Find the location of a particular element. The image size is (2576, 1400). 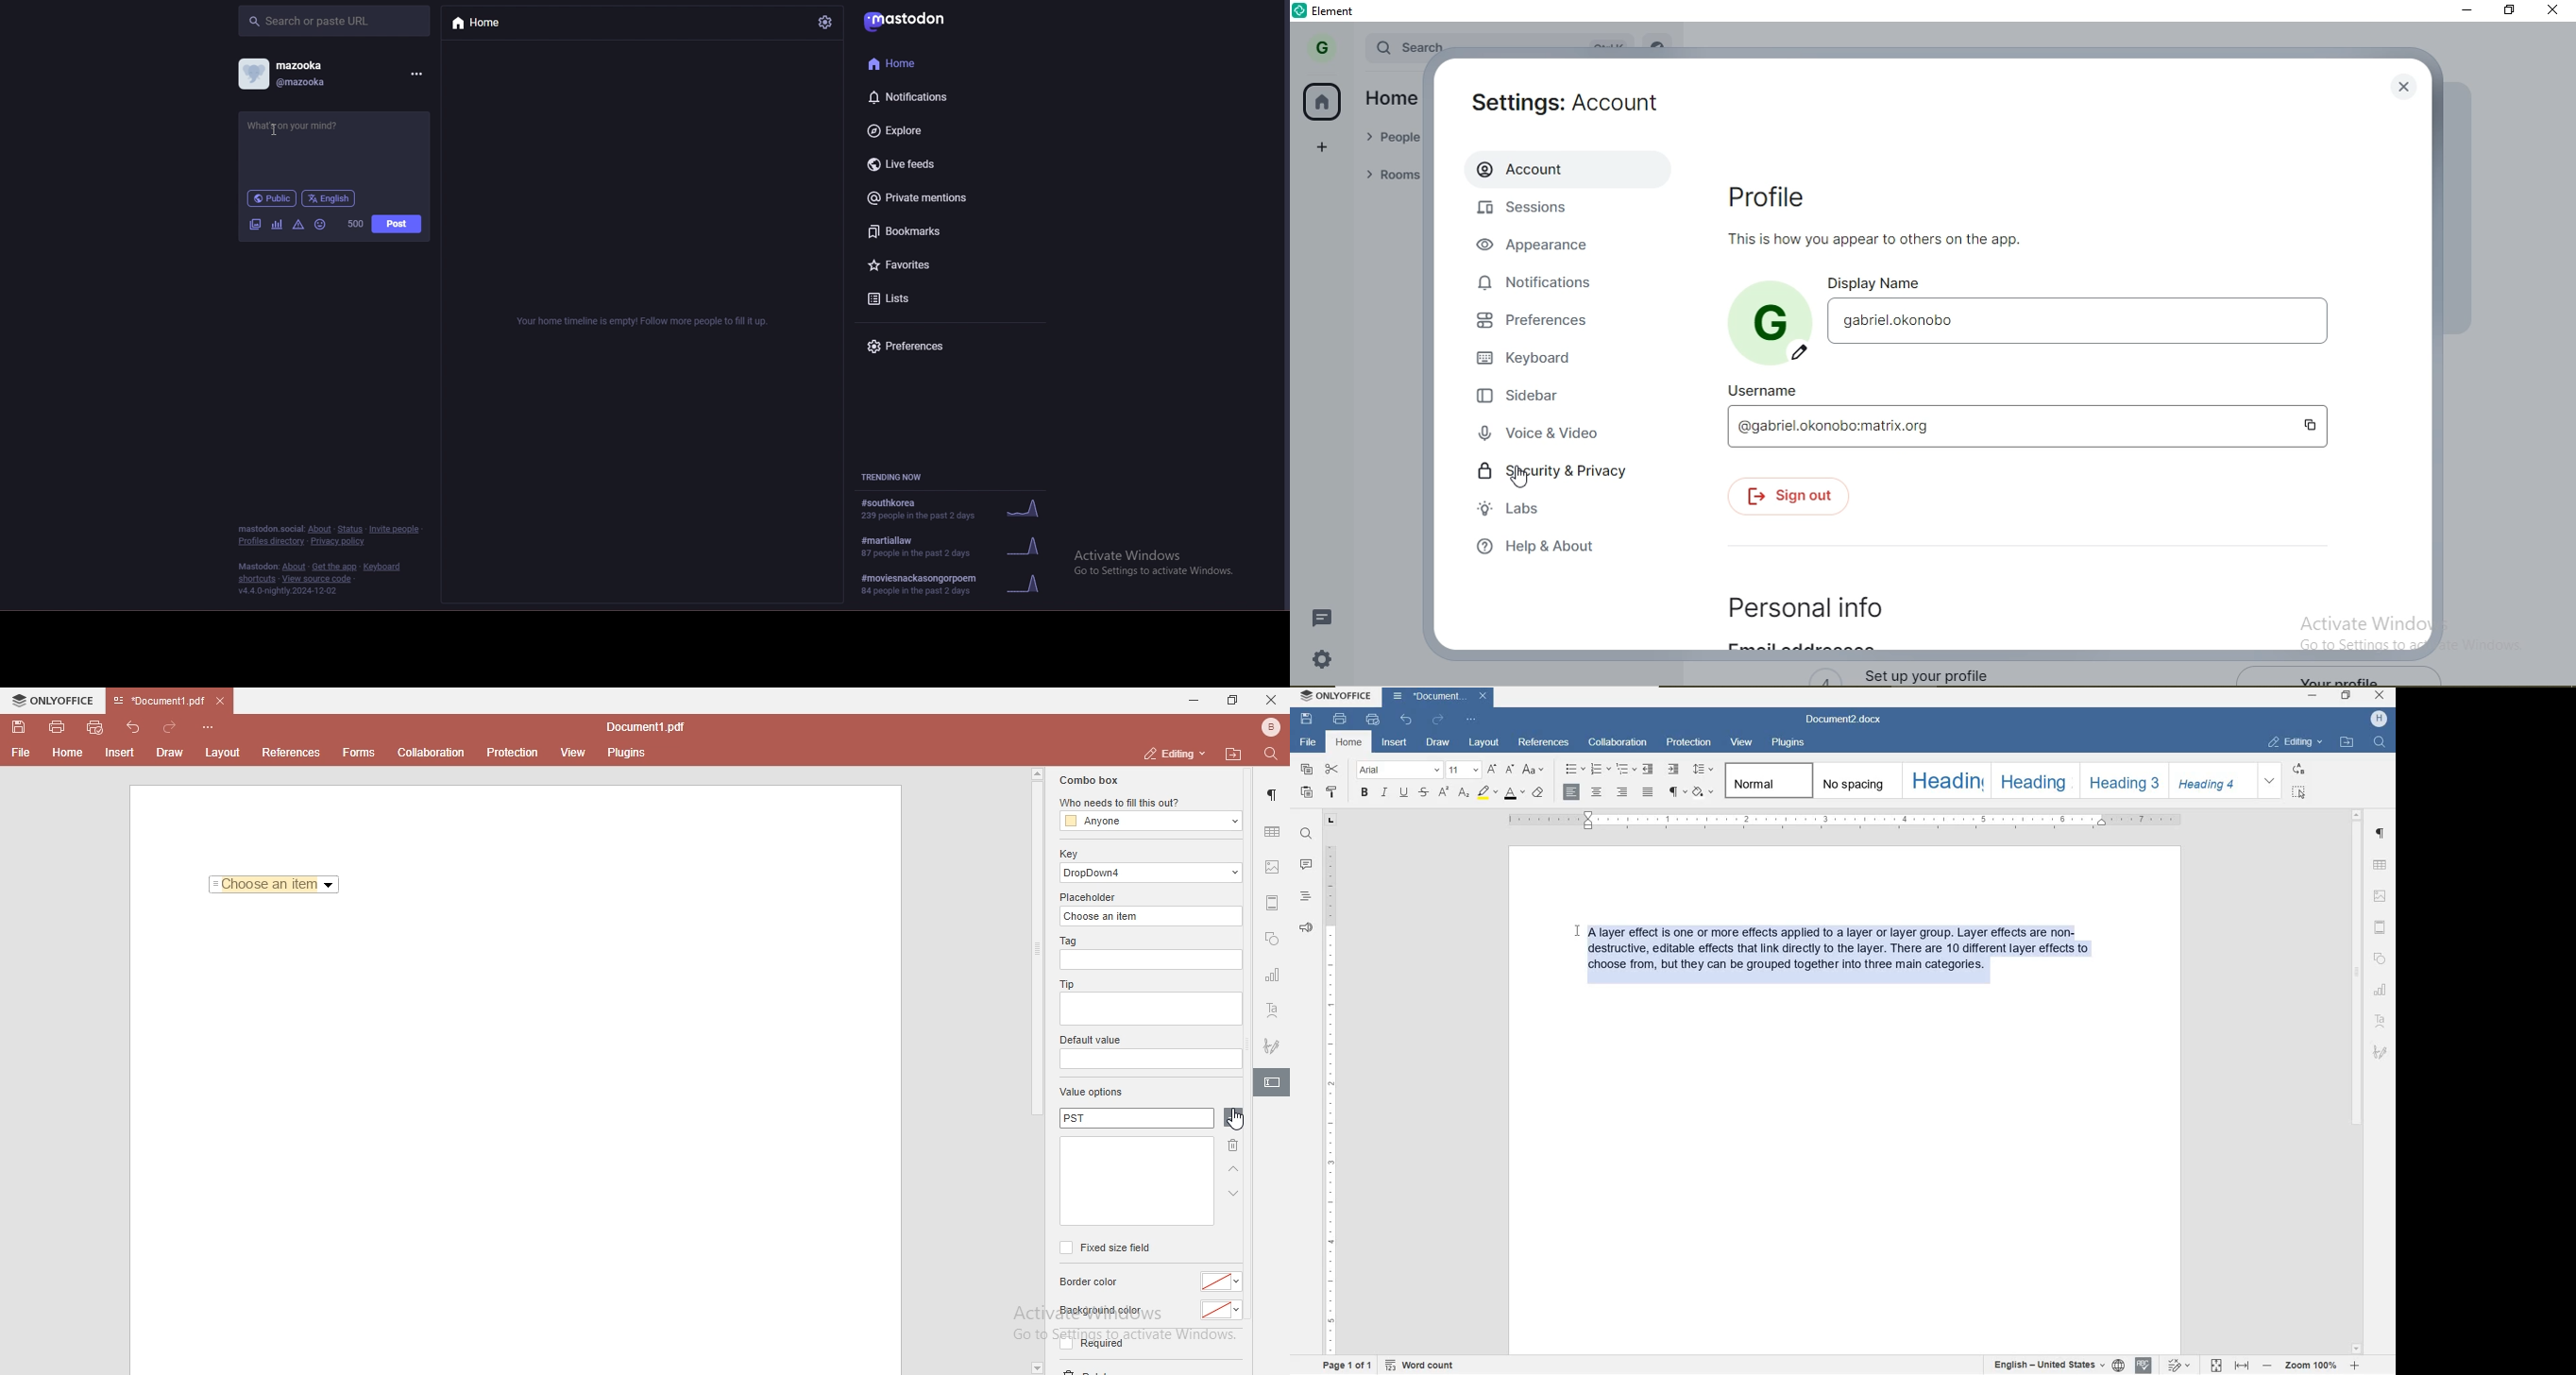

copy is located at coordinates (1306, 768).